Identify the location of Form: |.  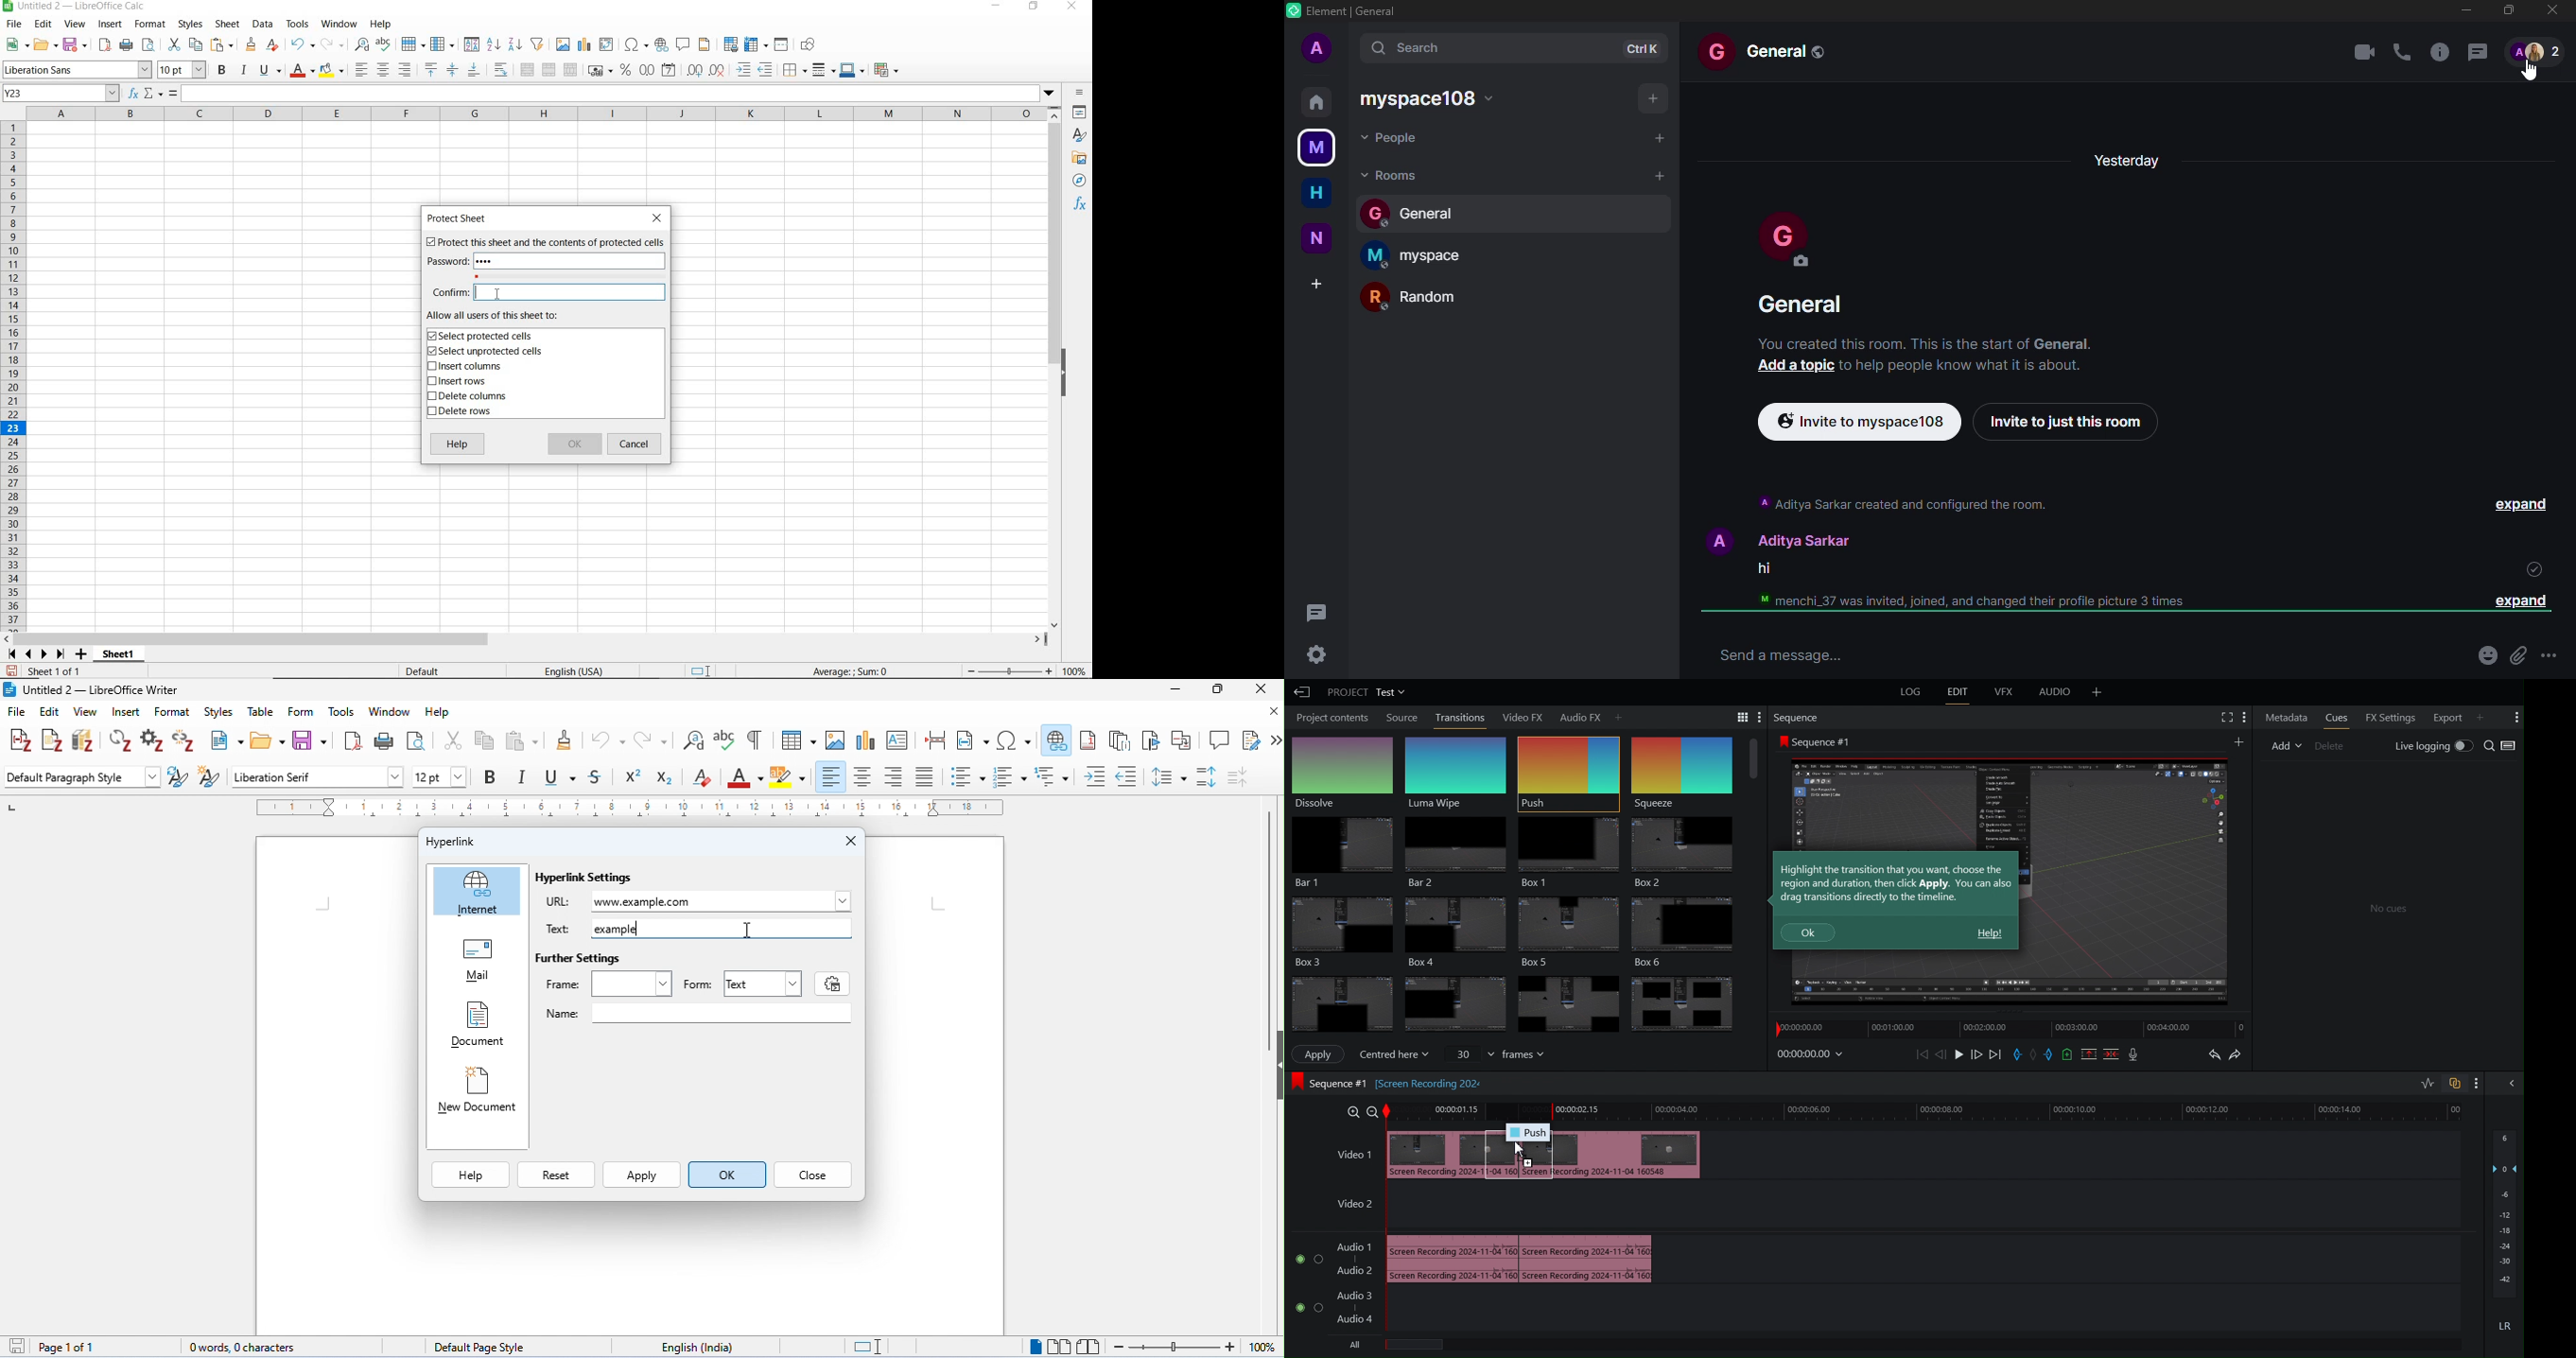
(698, 982).